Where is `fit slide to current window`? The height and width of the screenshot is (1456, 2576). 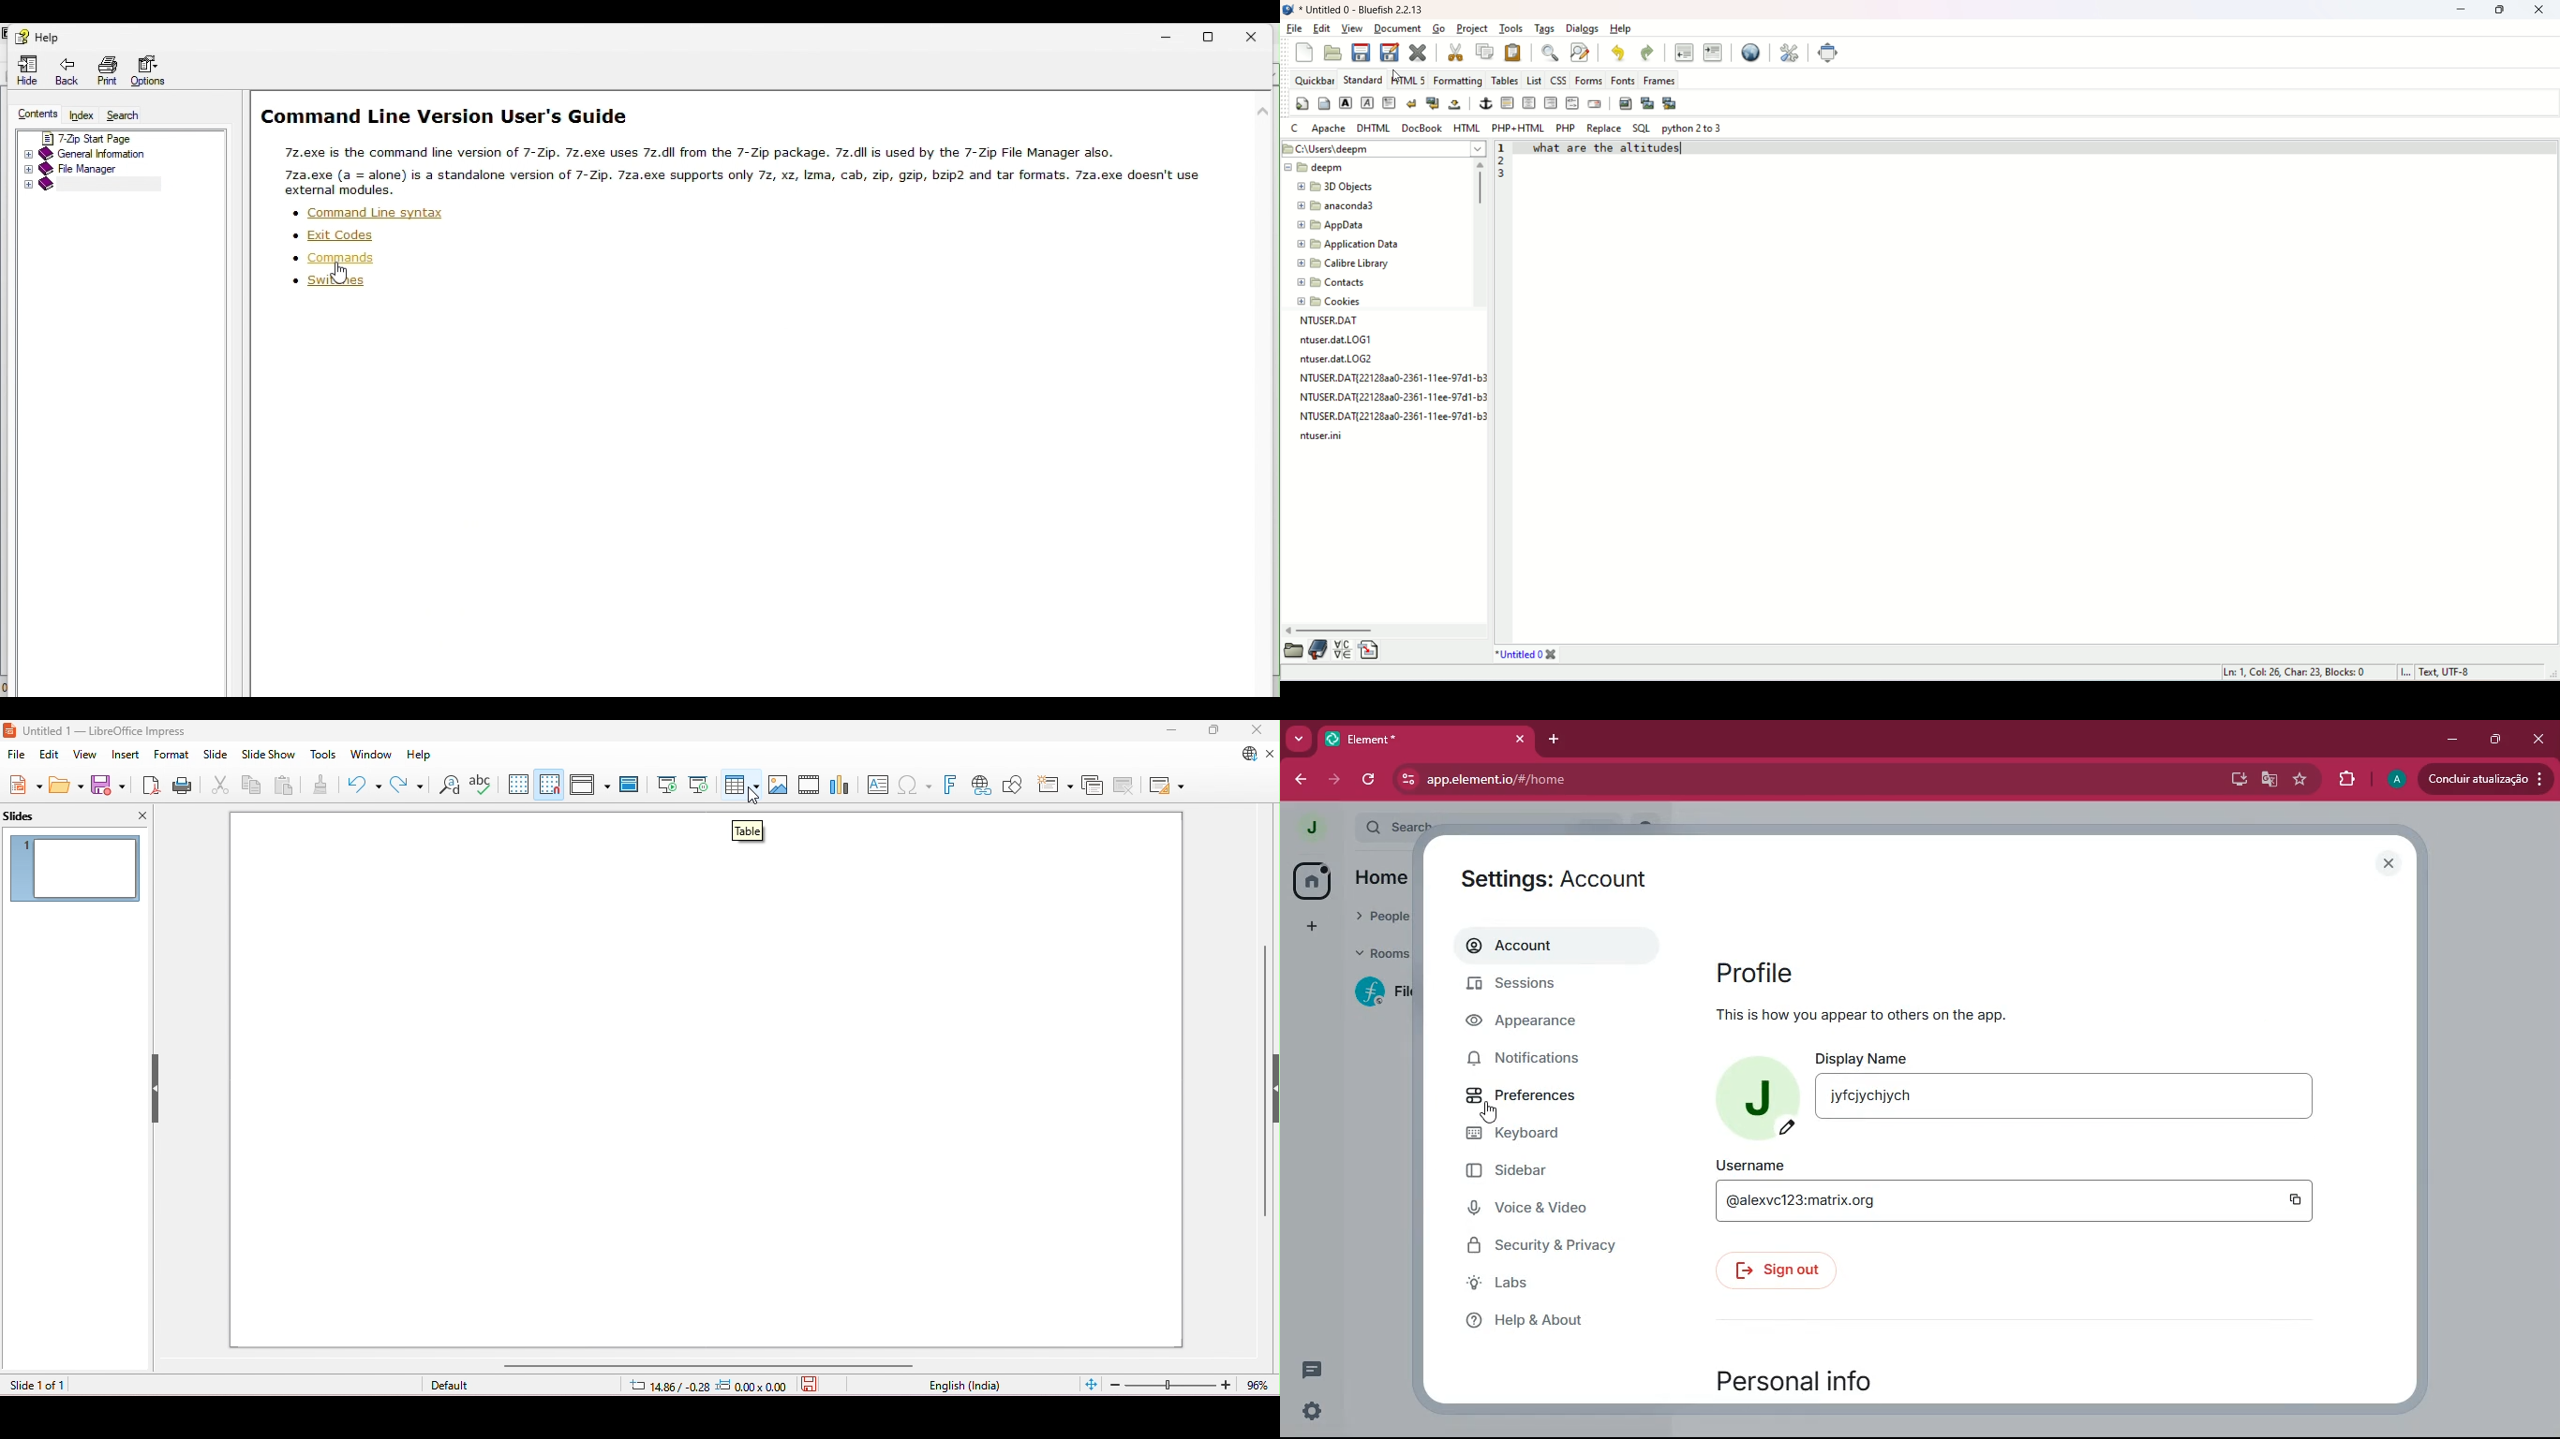
fit slide to current window is located at coordinates (1091, 1383).